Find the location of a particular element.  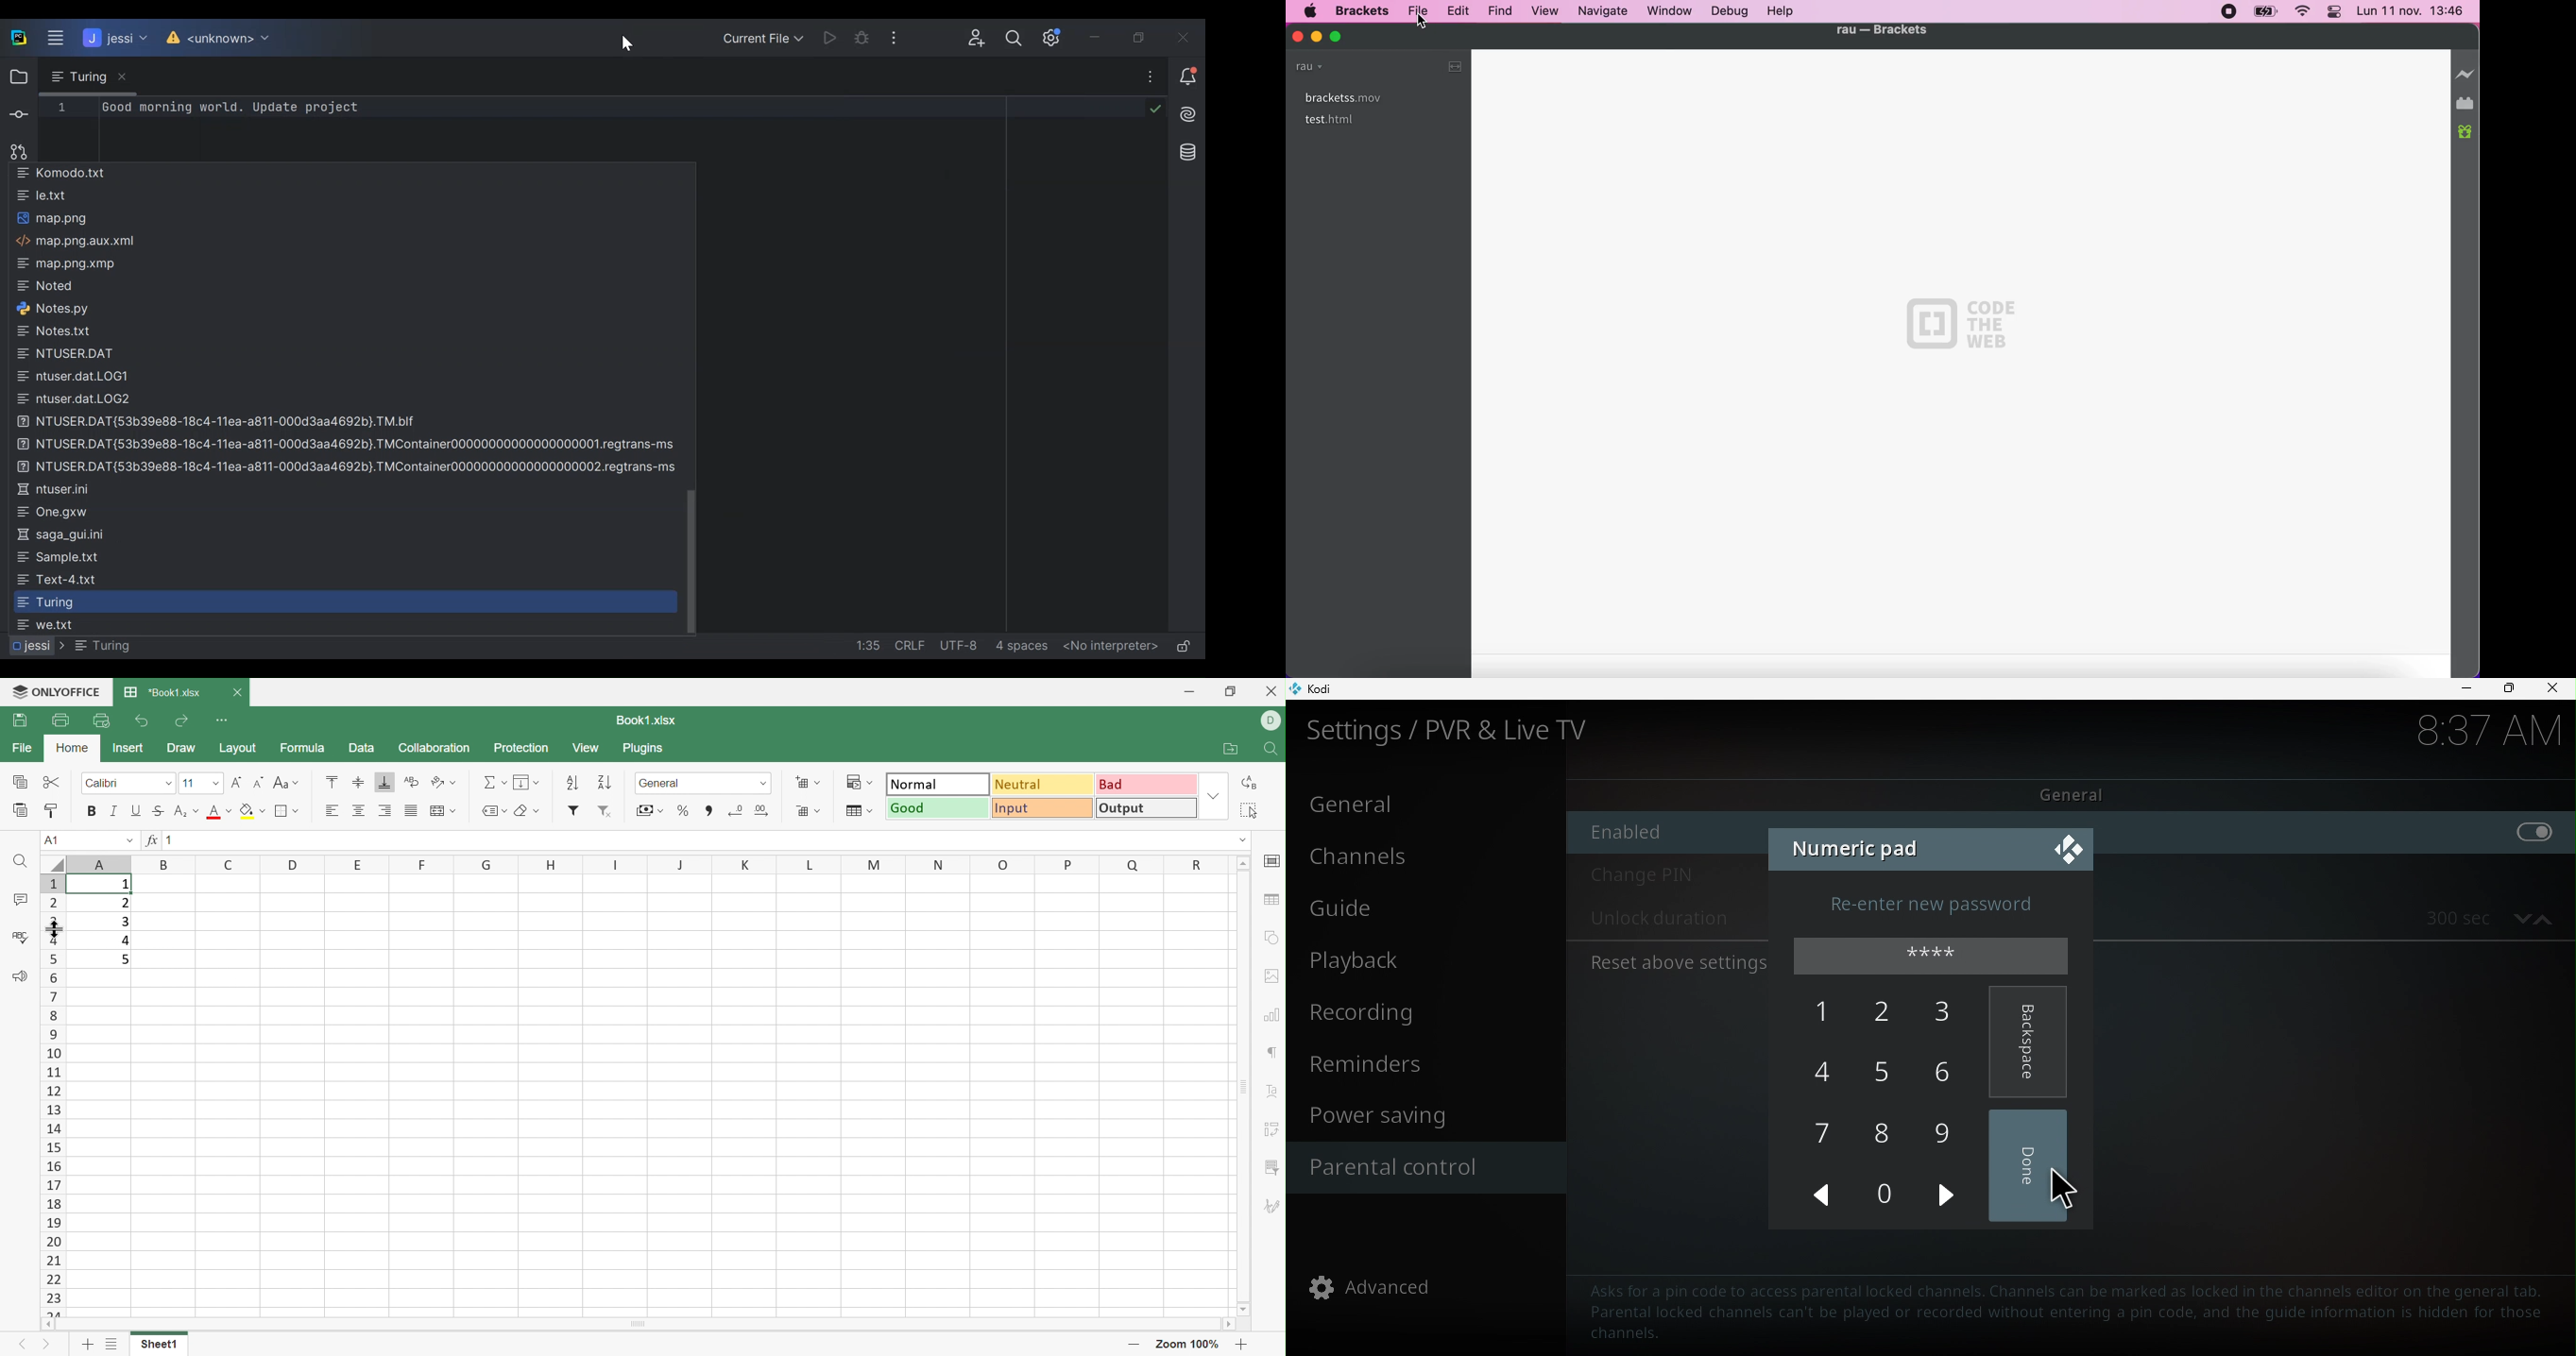

cursor is located at coordinates (1422, 23).